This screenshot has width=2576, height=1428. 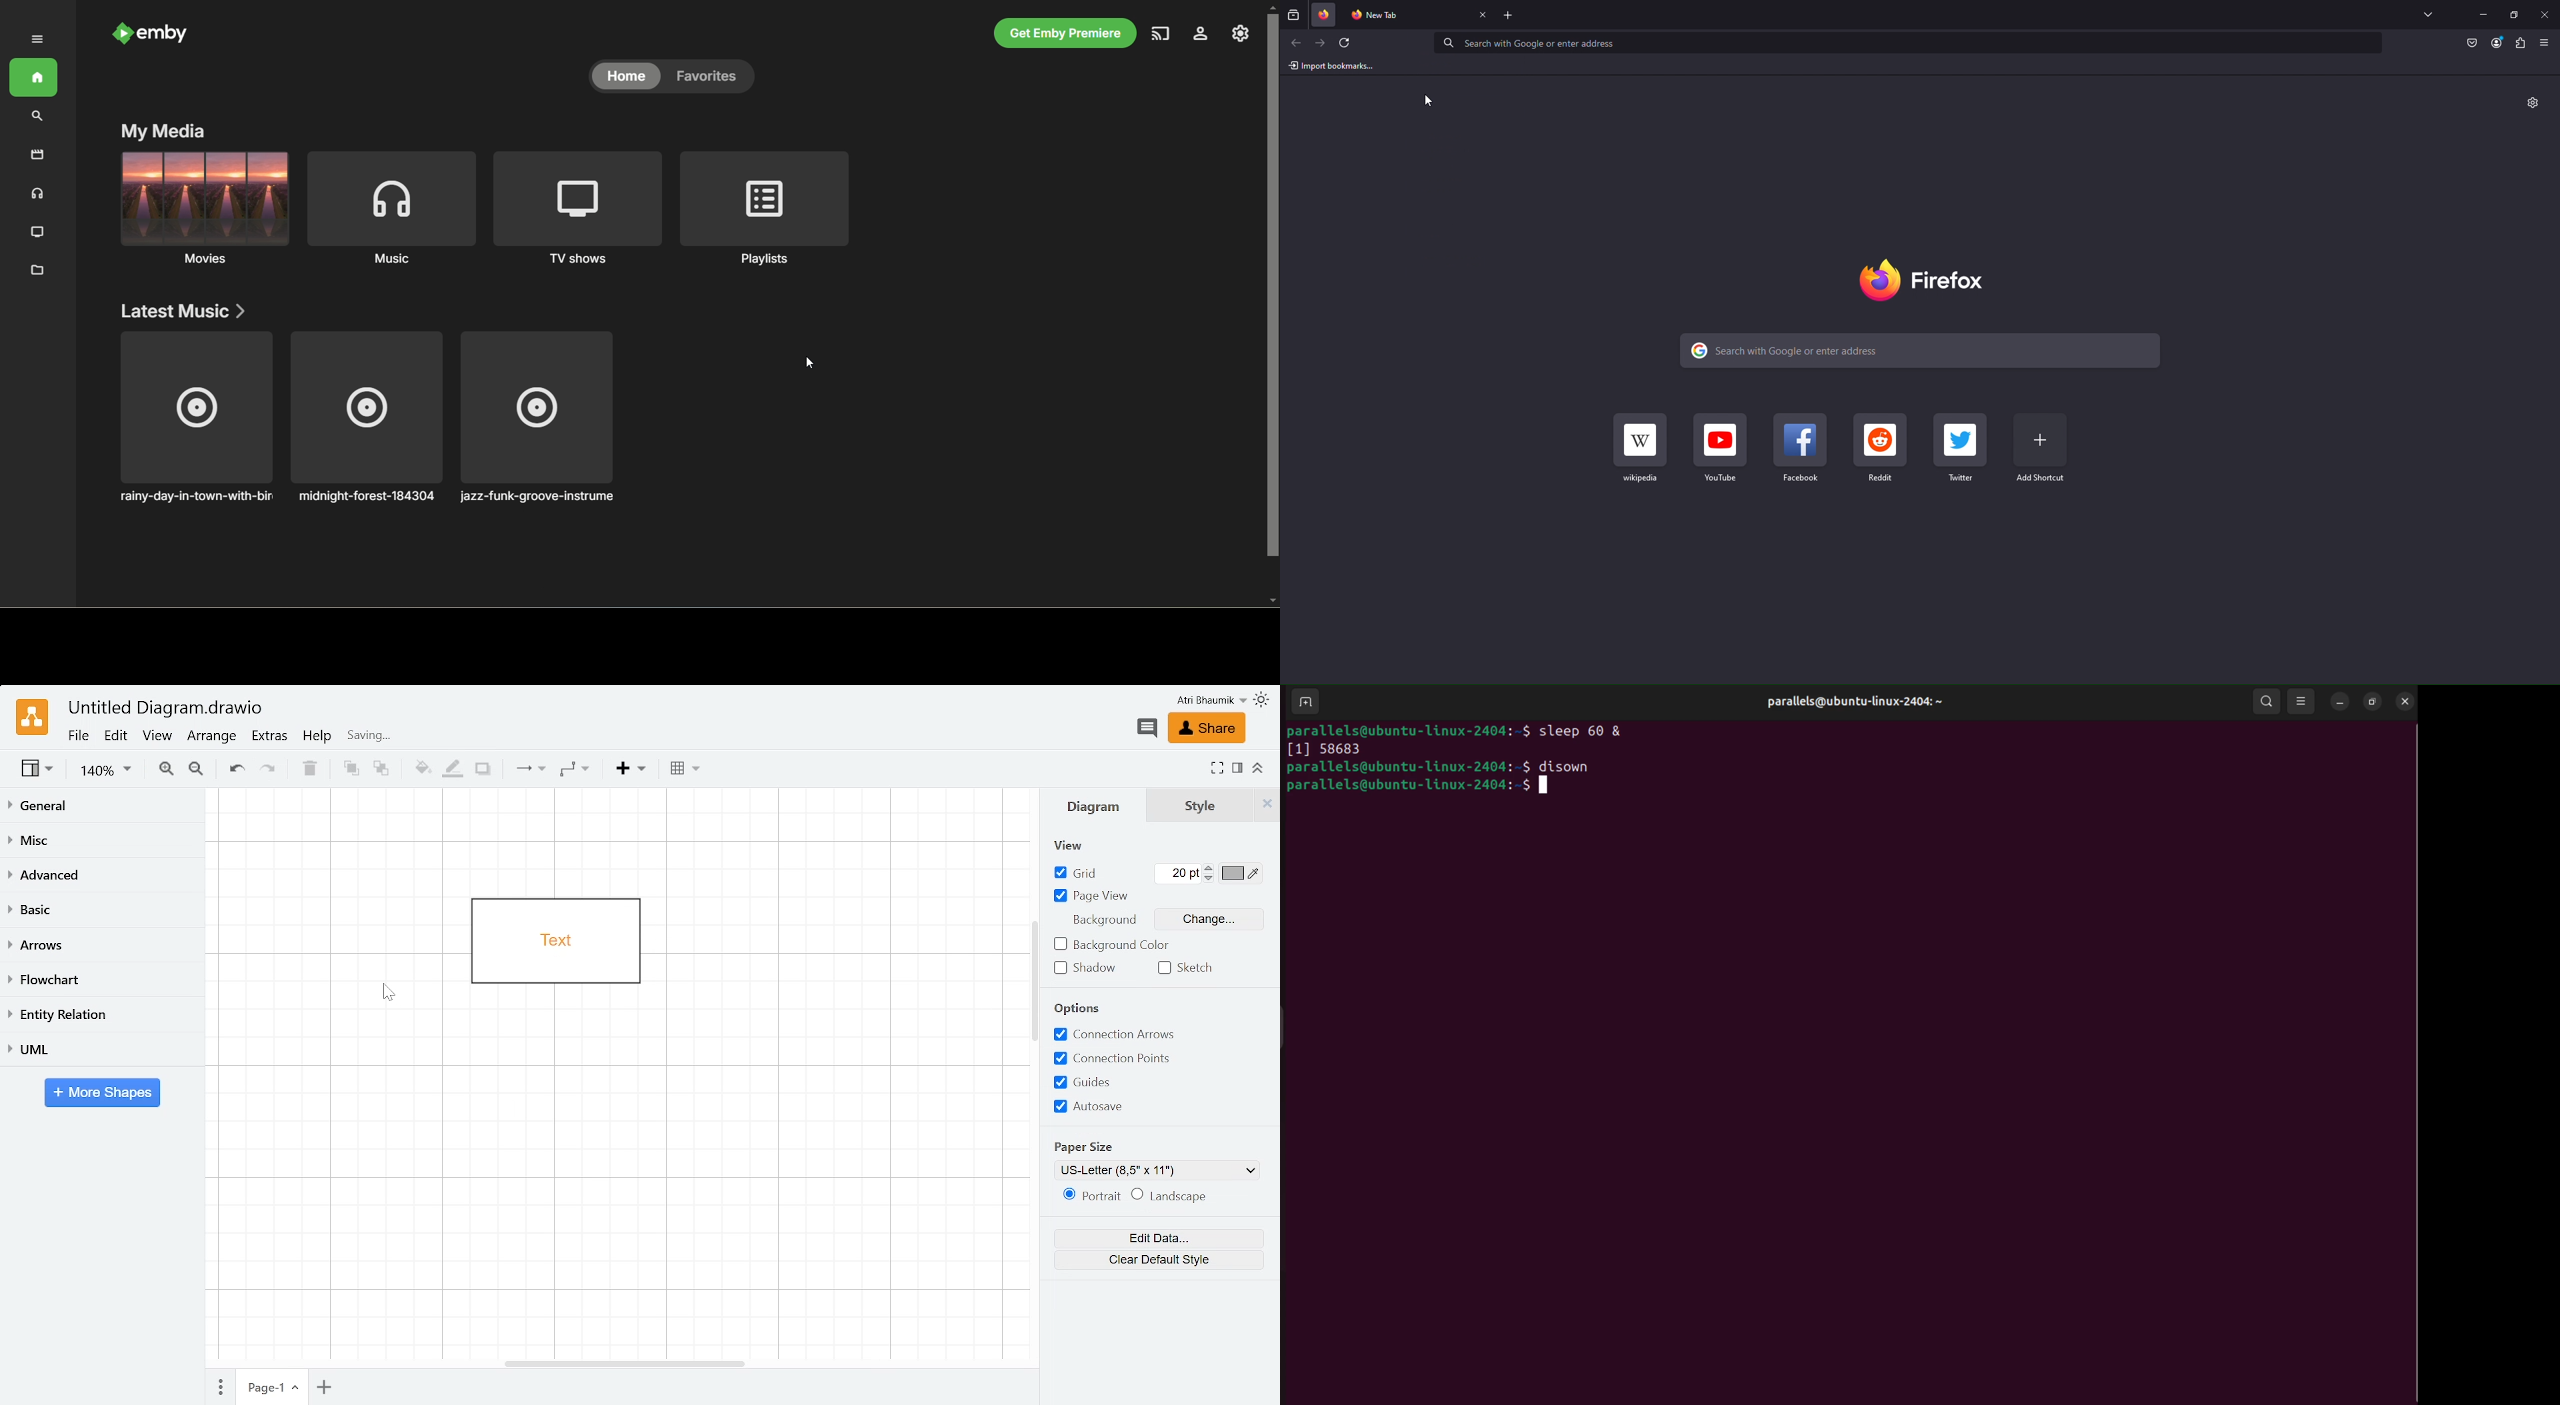 I want to click on Clear default style, so click(x=1151, y=1263).